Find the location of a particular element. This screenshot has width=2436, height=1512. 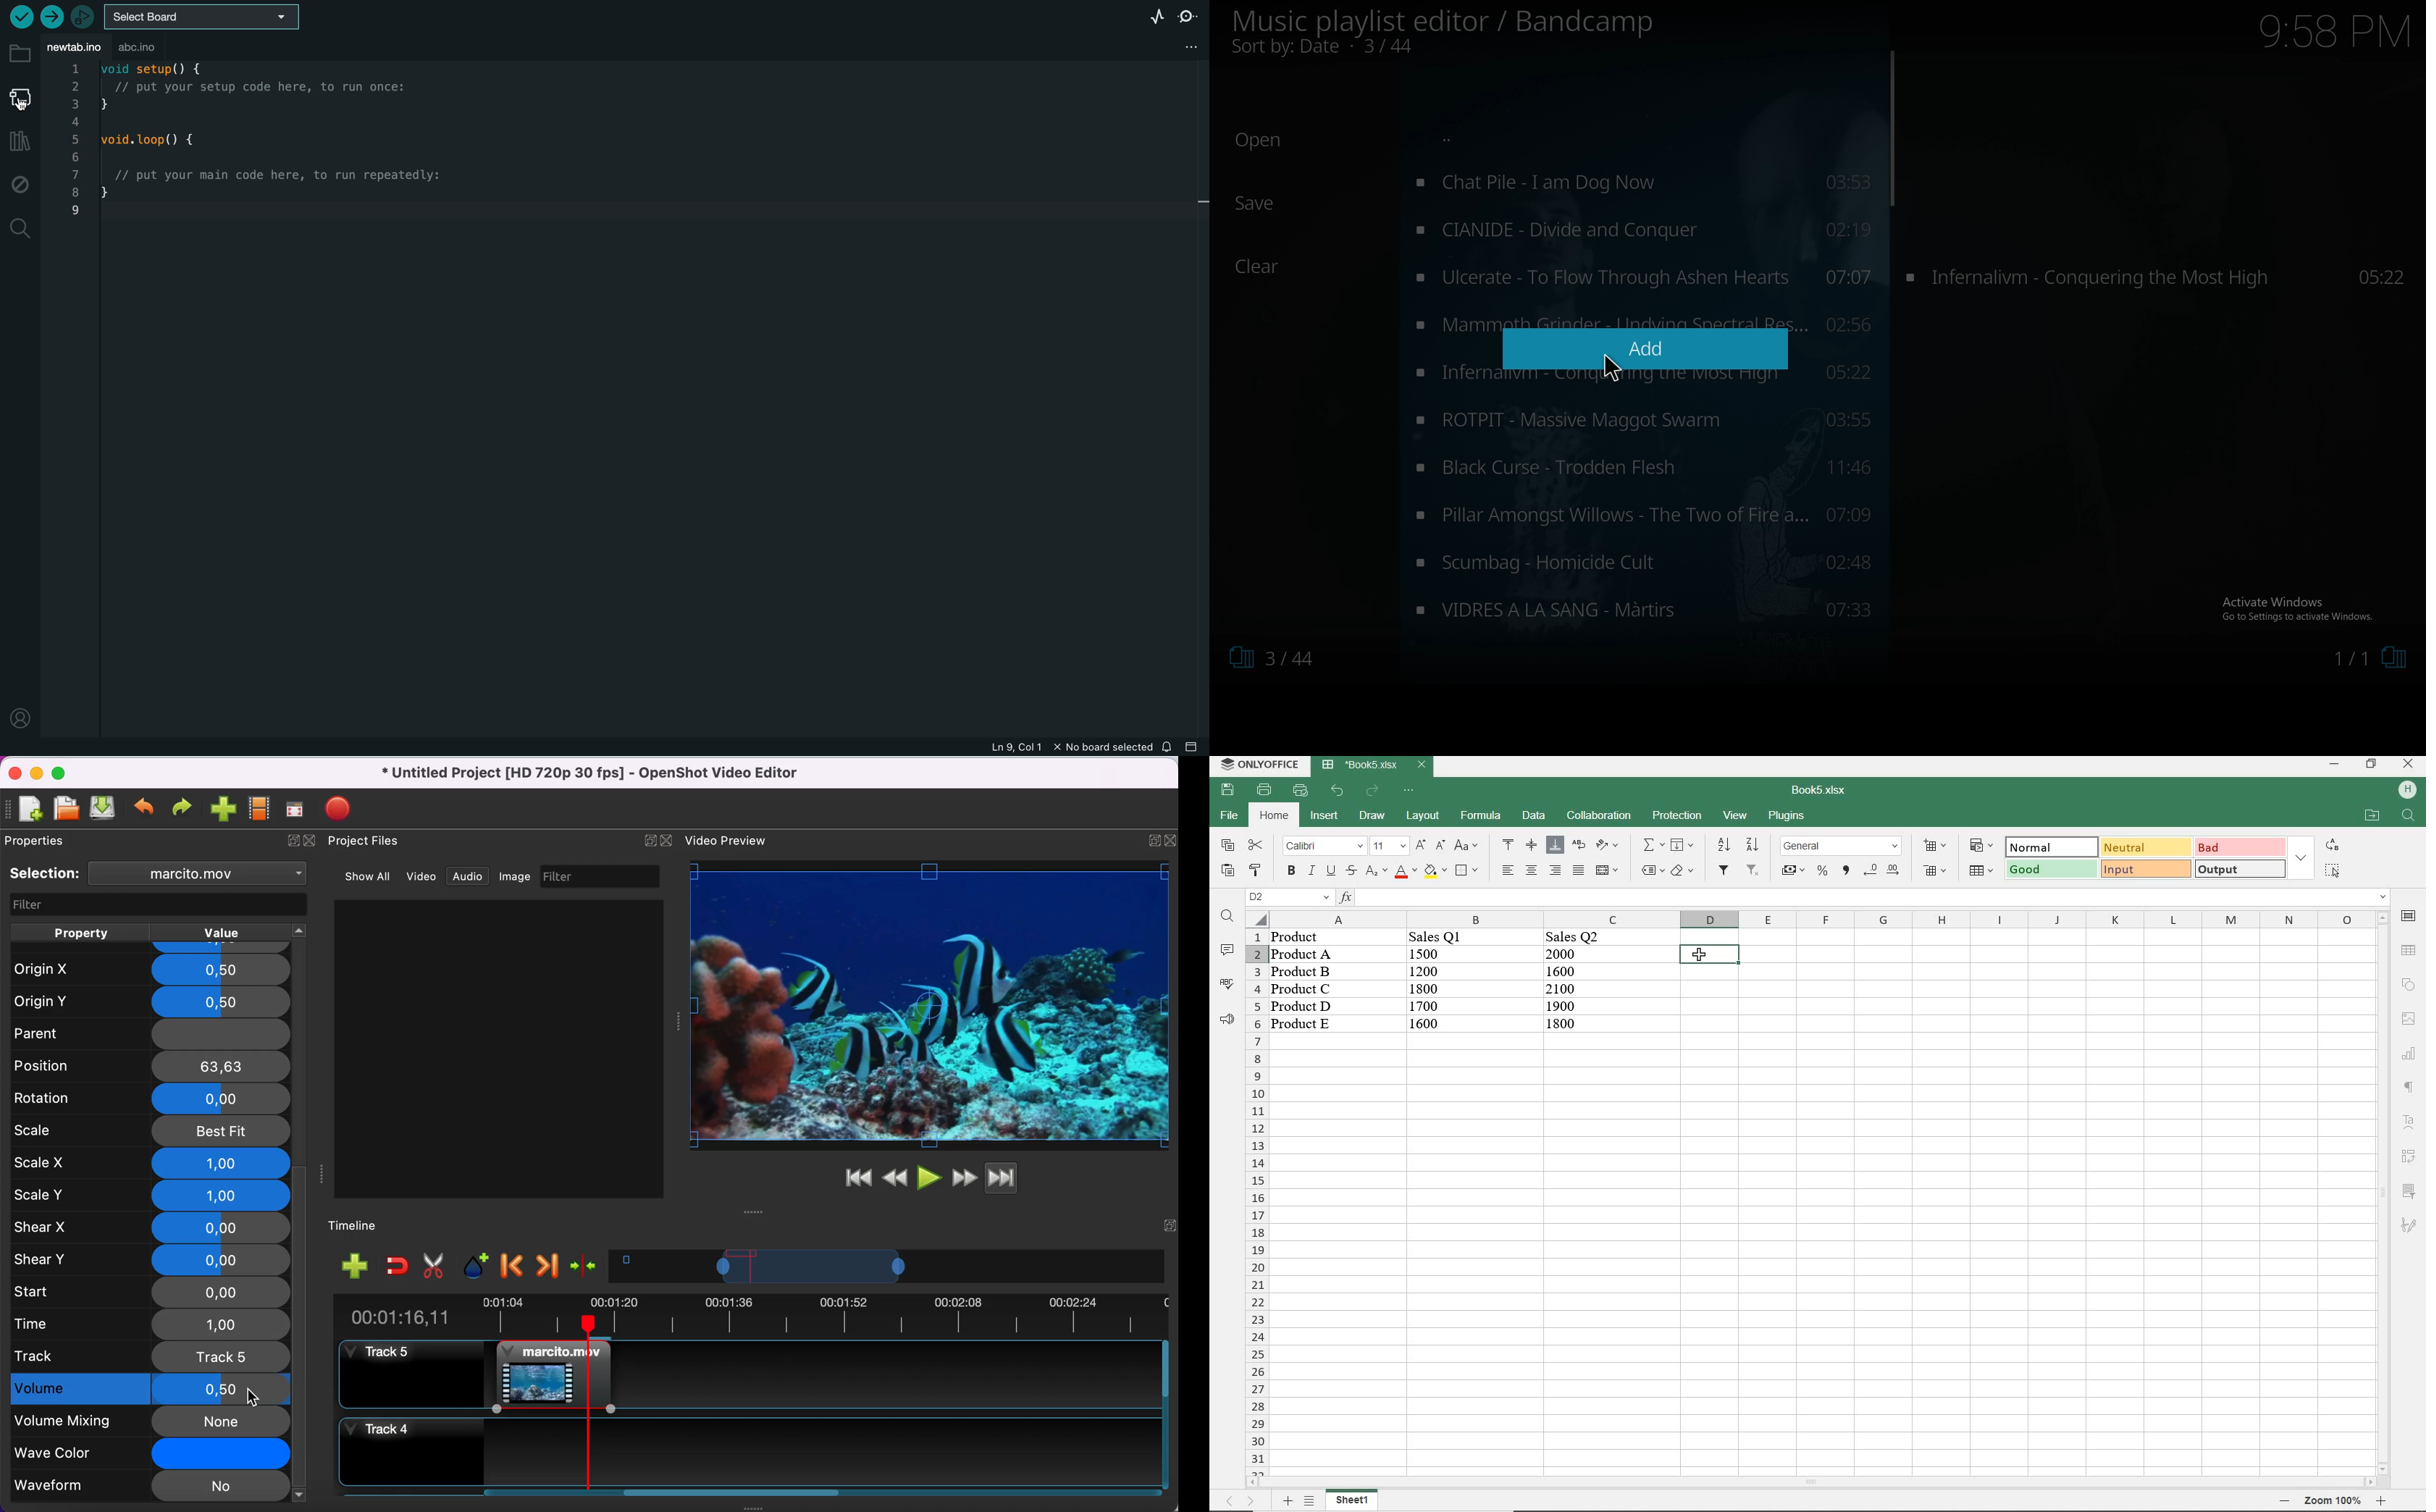

center the timeline is located at coordinates (587, 1268).